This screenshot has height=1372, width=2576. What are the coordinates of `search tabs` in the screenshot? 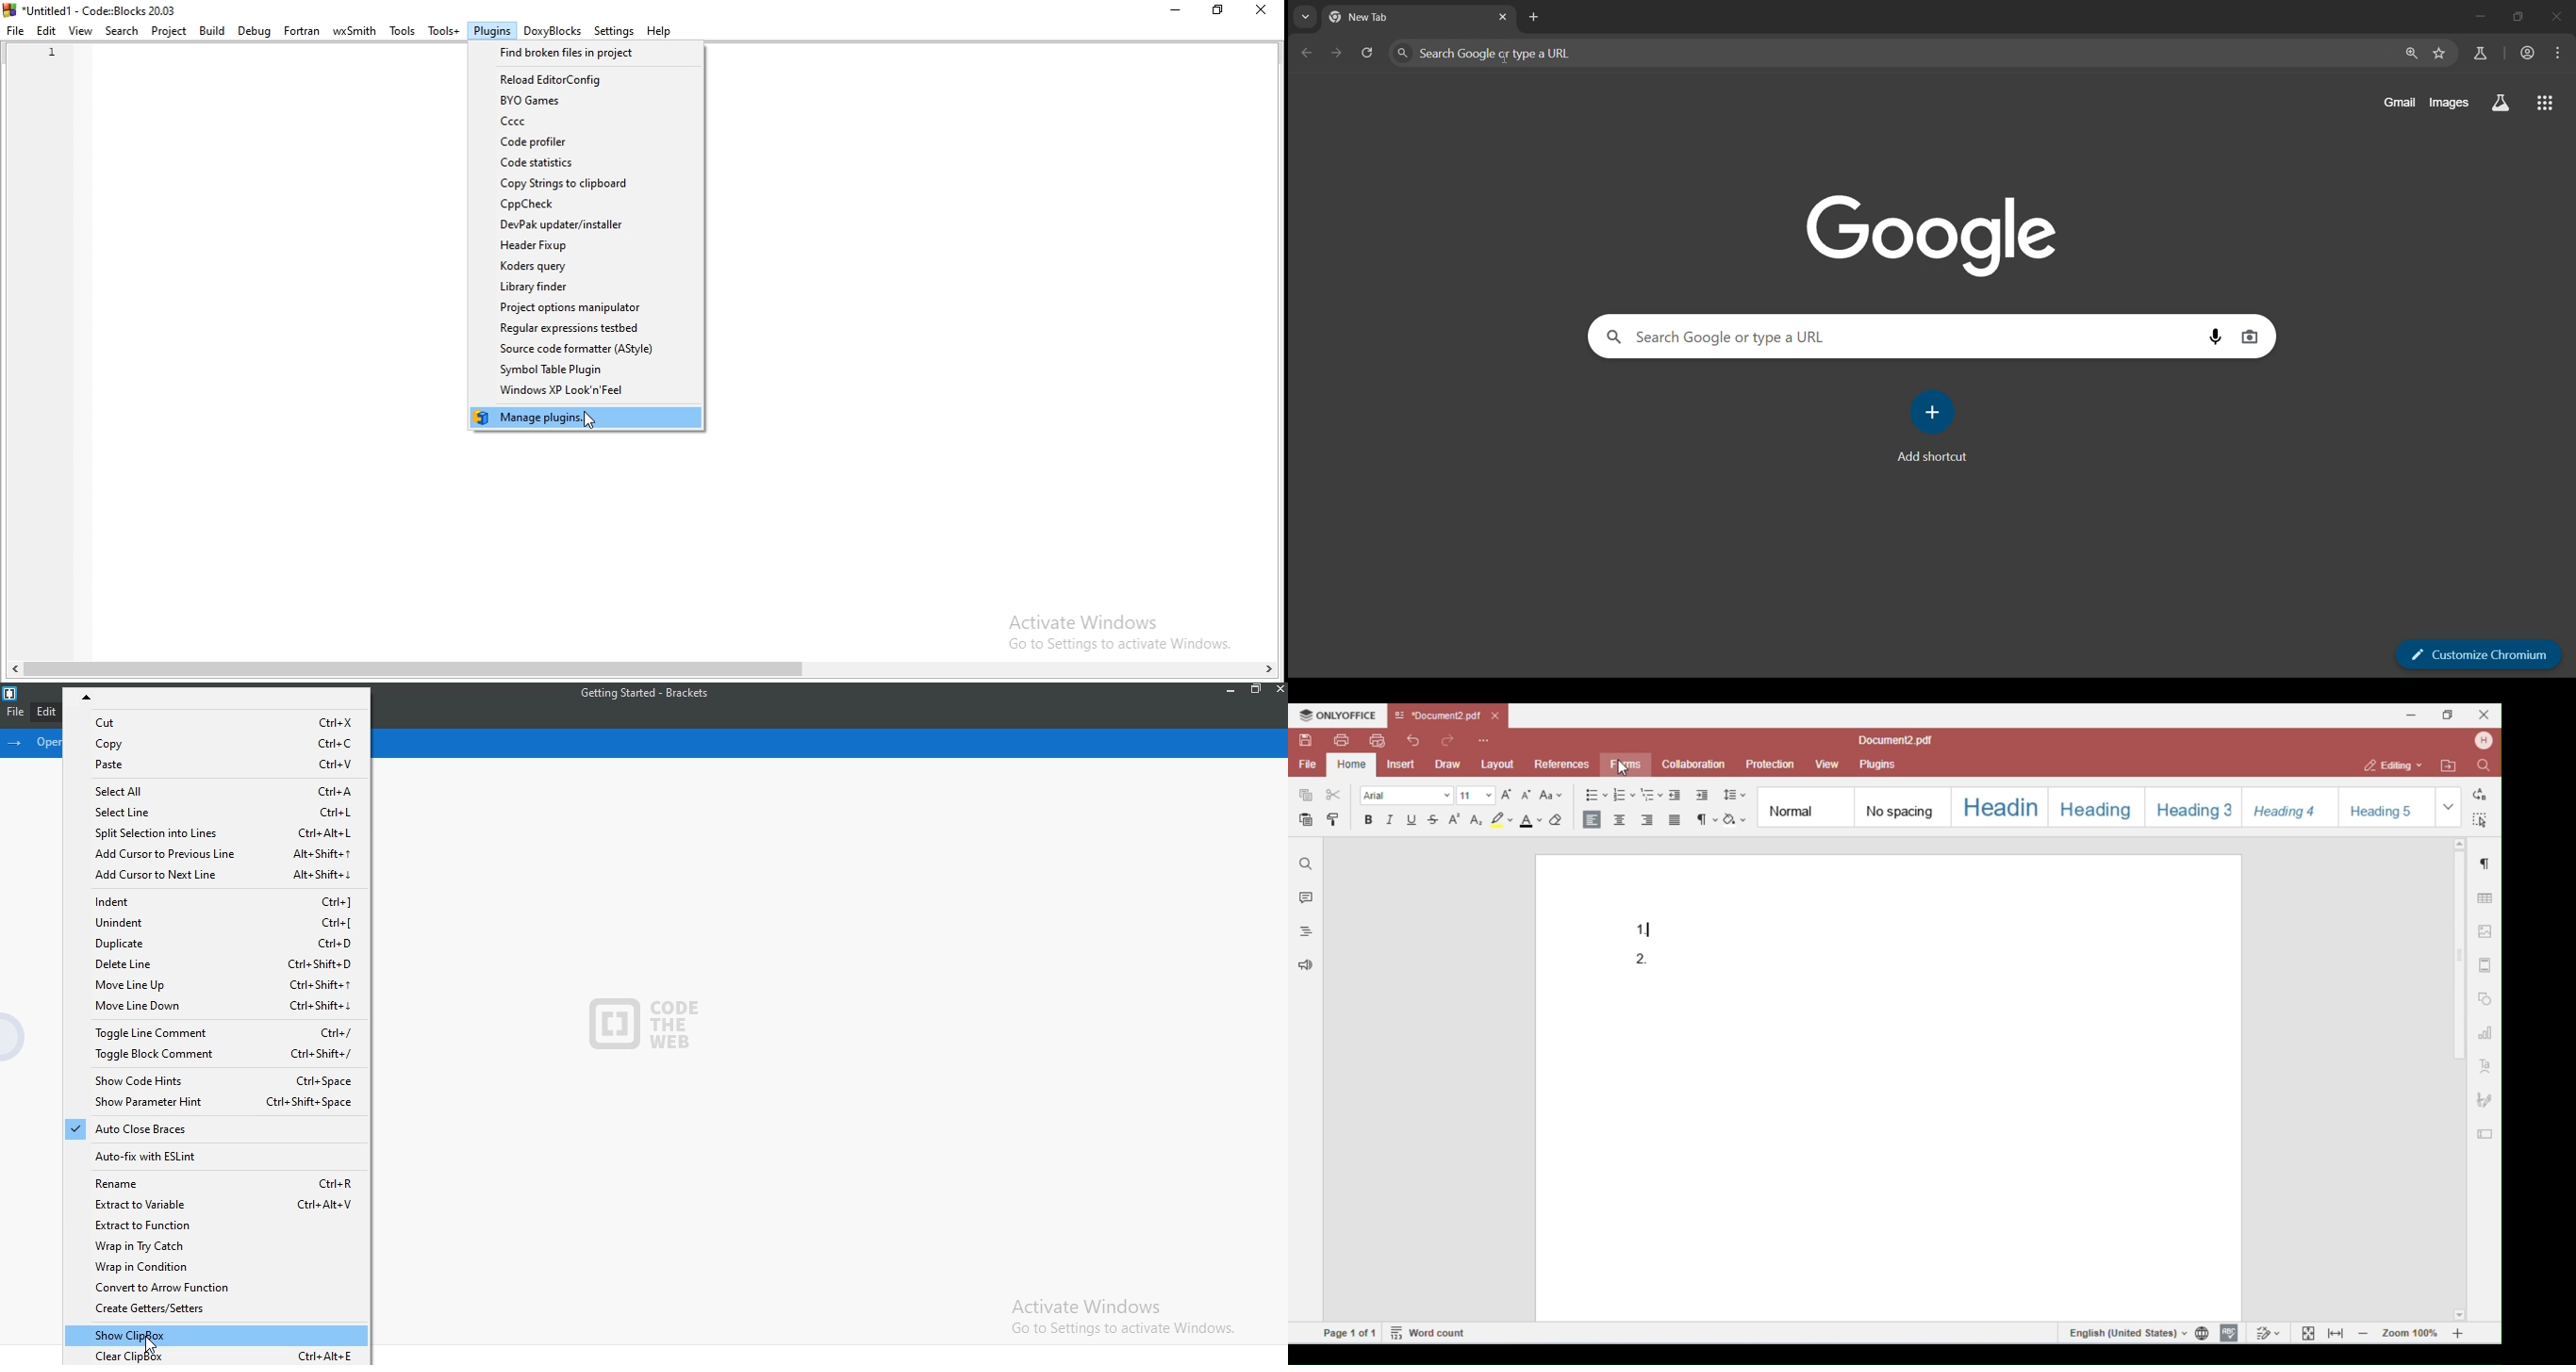 It's located at (1305, 19).